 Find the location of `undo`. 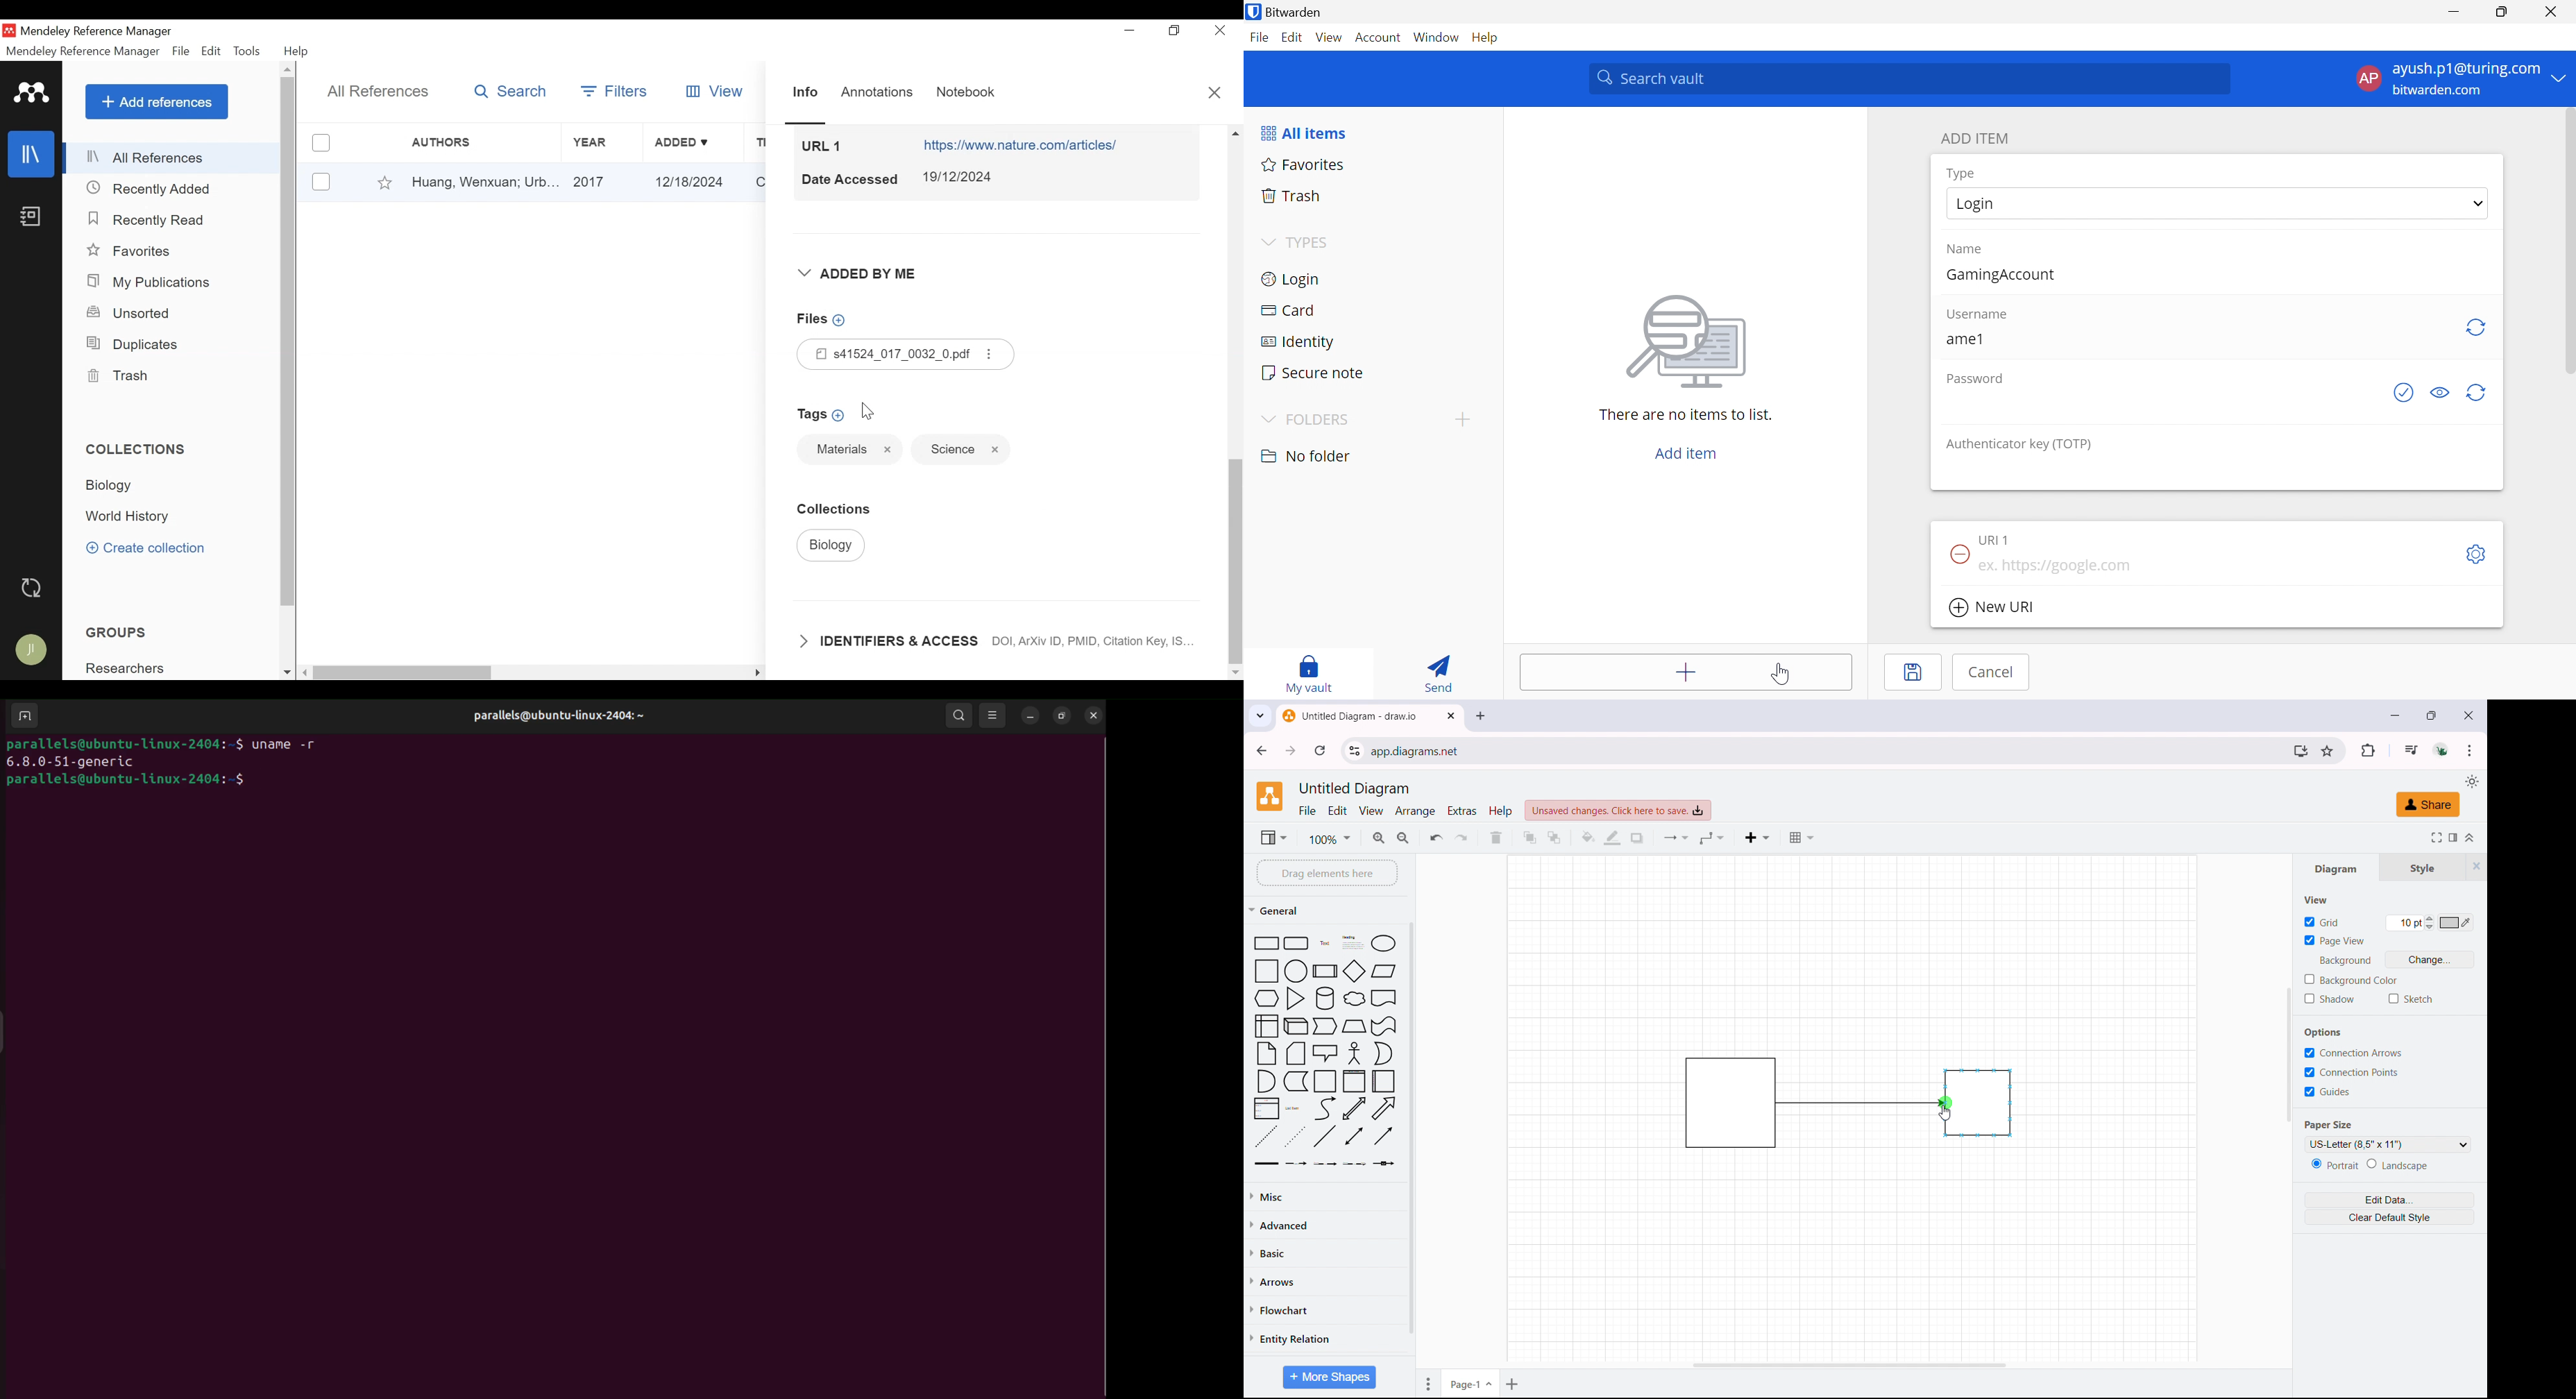

undo is located at coordinates (1437, 837).